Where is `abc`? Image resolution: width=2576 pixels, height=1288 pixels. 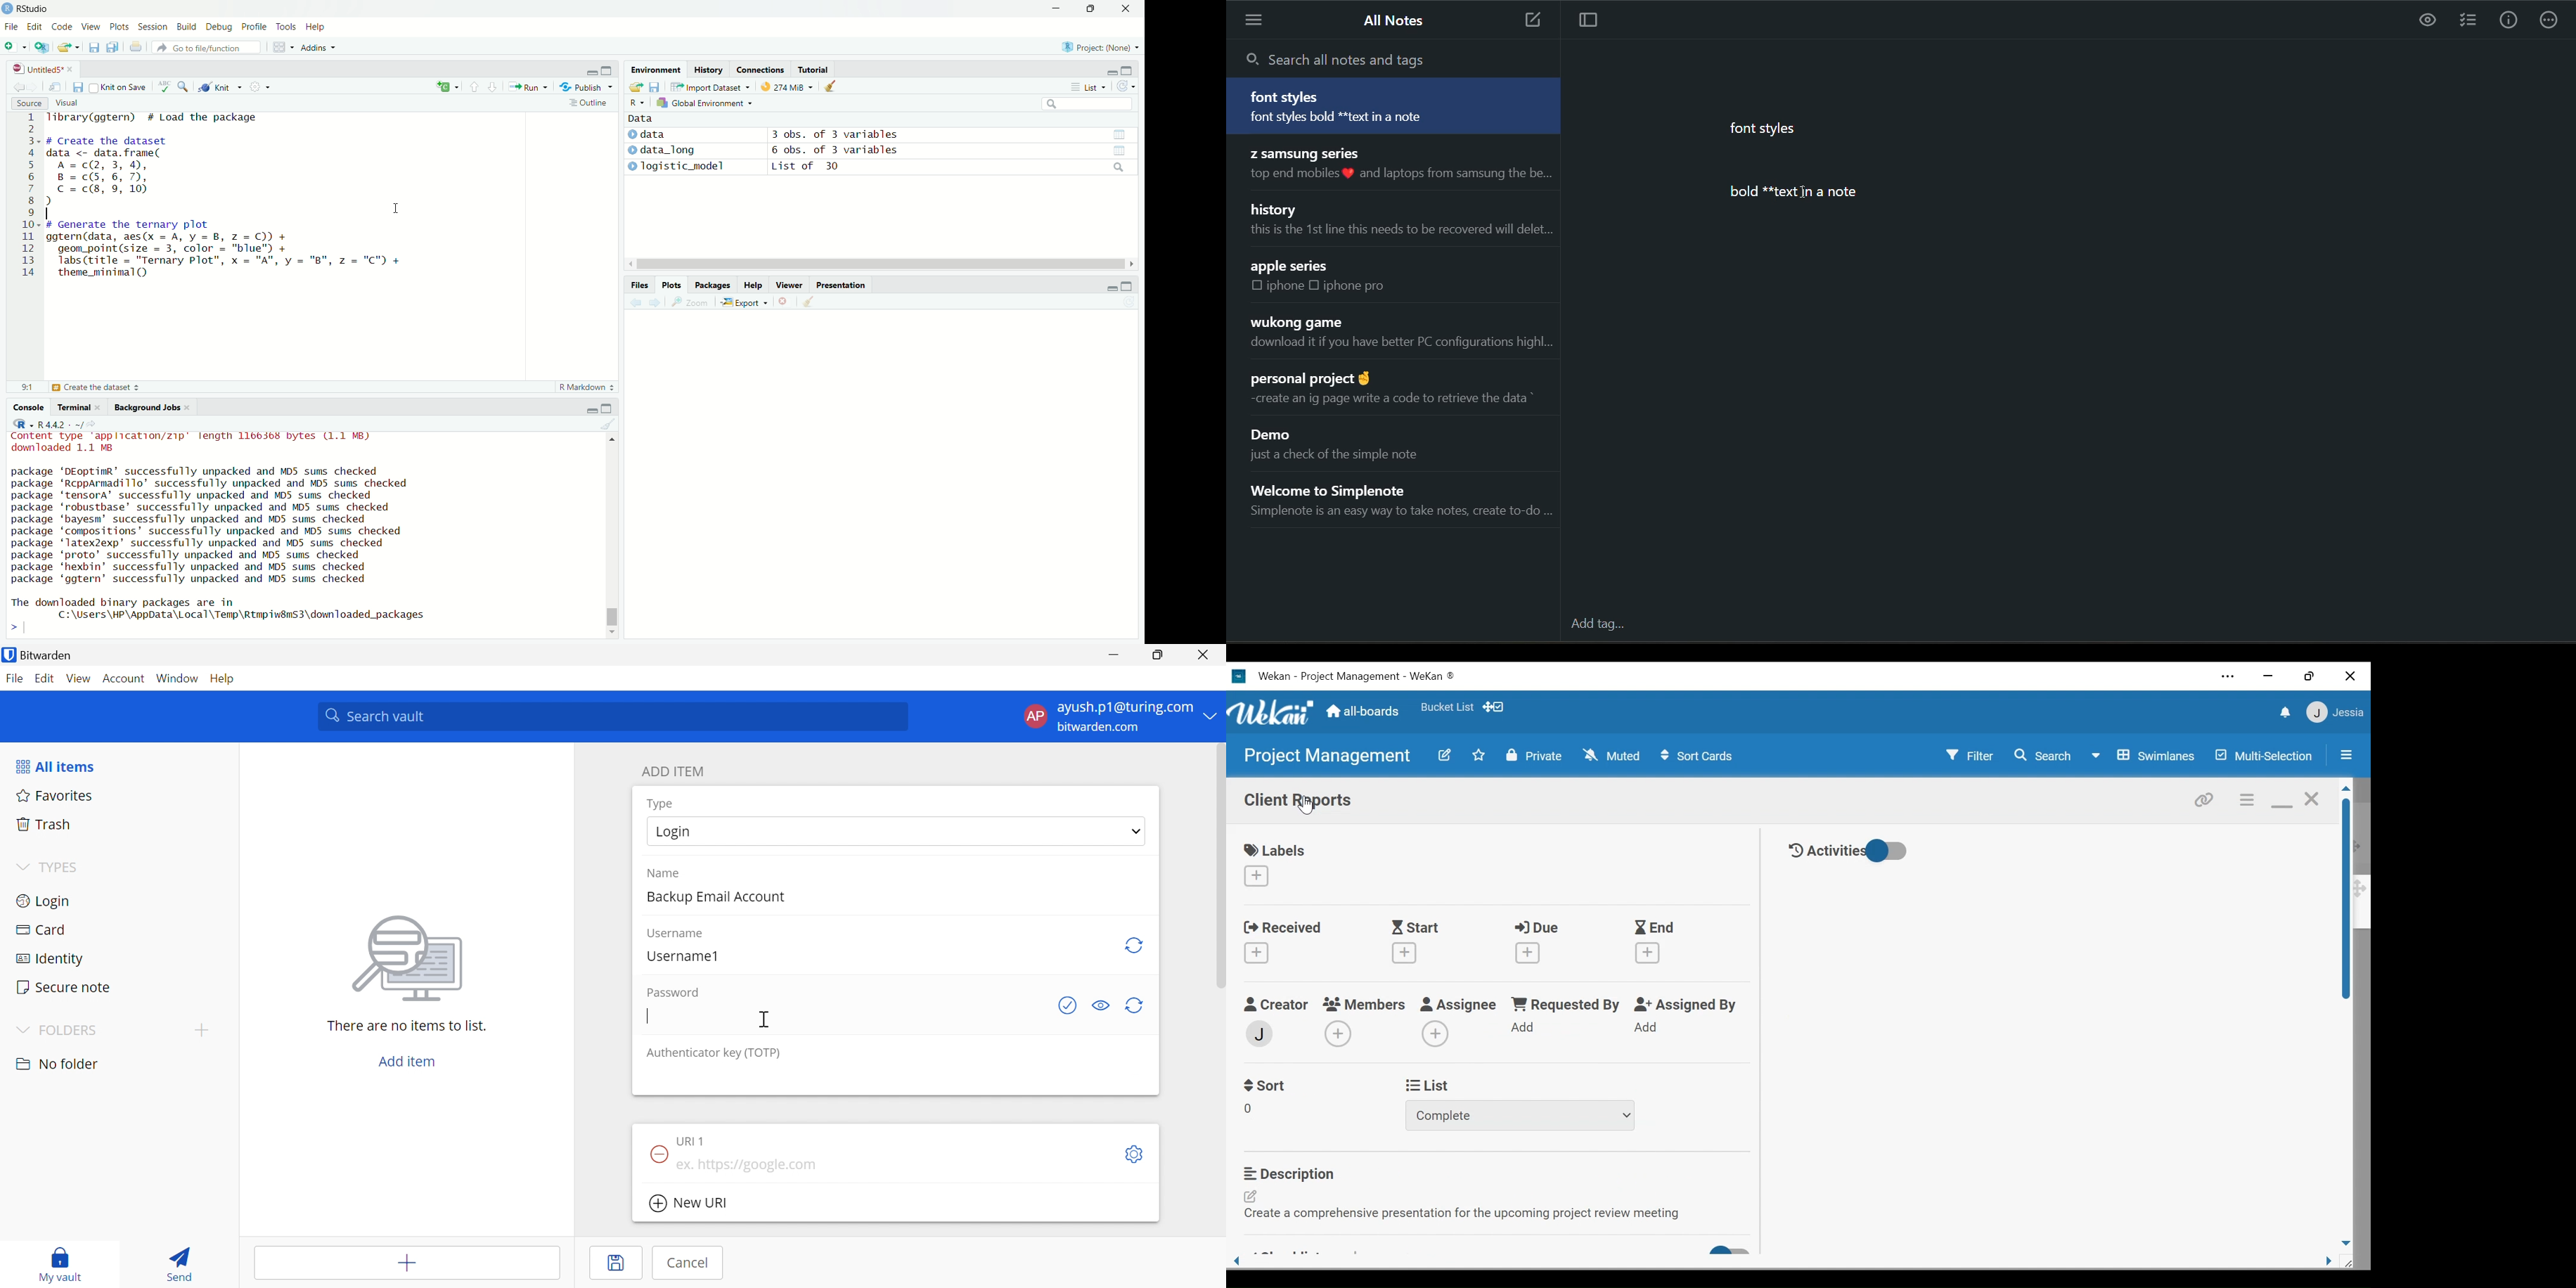
abc is located at coordinates (165, 89).